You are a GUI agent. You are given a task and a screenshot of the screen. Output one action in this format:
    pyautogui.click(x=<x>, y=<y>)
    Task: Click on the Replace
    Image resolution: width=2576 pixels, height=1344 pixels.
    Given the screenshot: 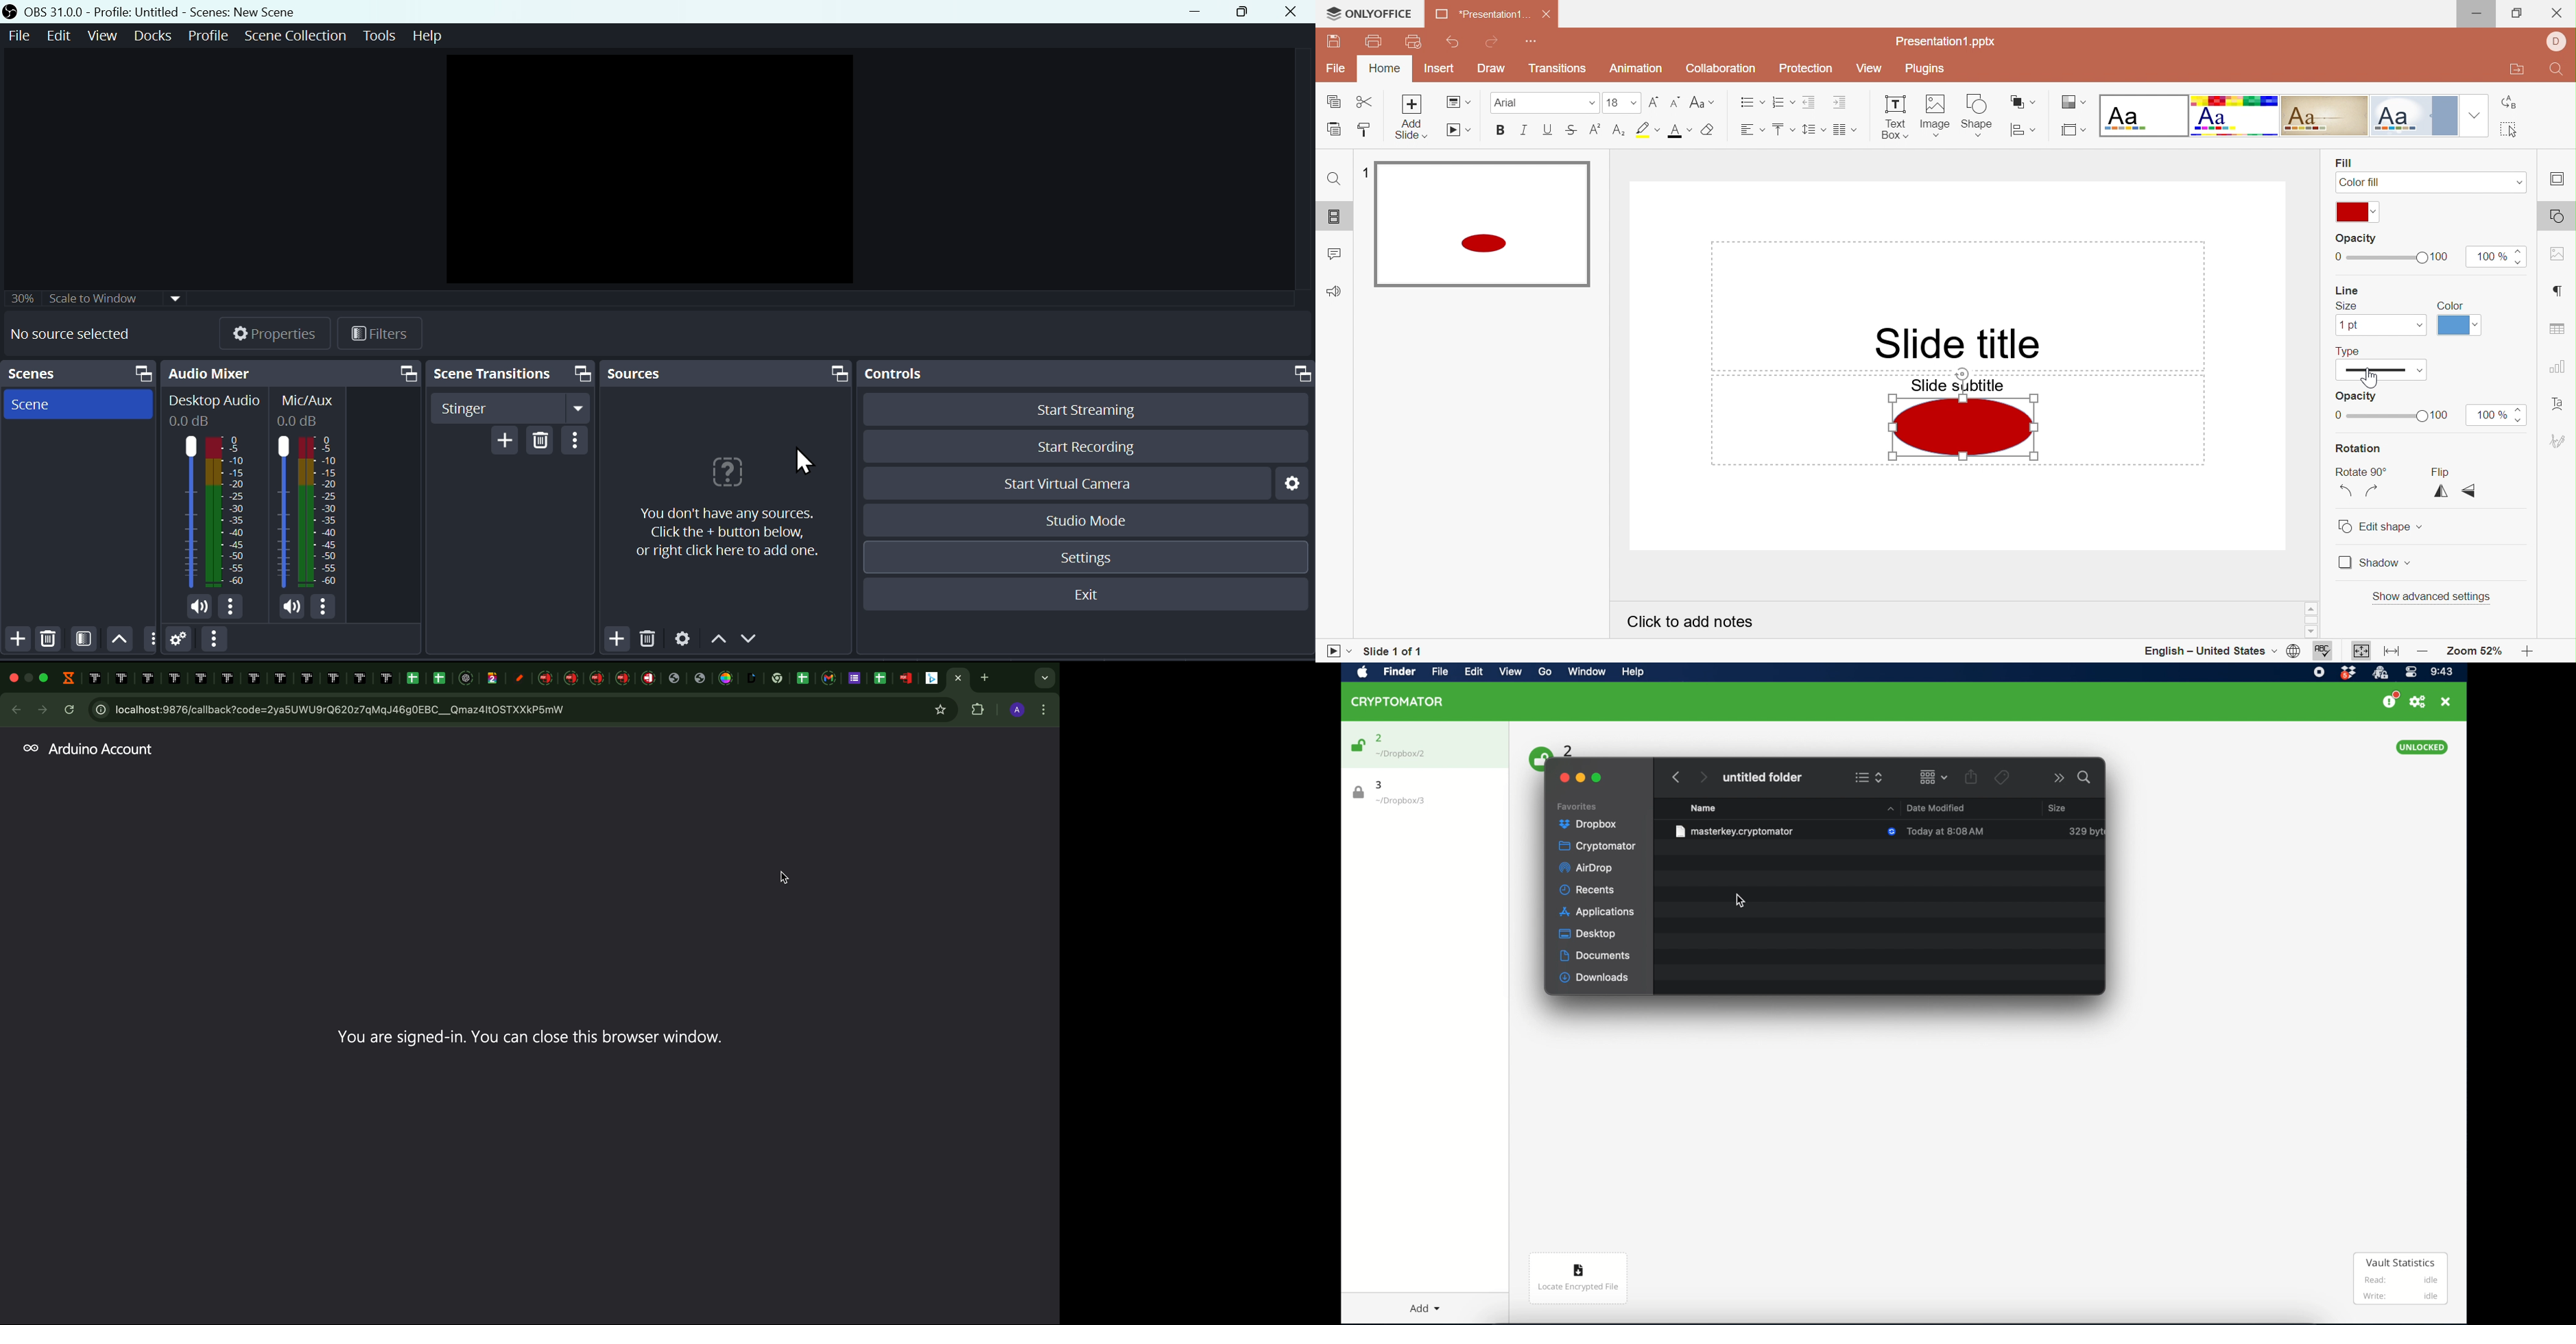 What is the action you would take?
    pyautogui.click(x=2508, y=103)
    